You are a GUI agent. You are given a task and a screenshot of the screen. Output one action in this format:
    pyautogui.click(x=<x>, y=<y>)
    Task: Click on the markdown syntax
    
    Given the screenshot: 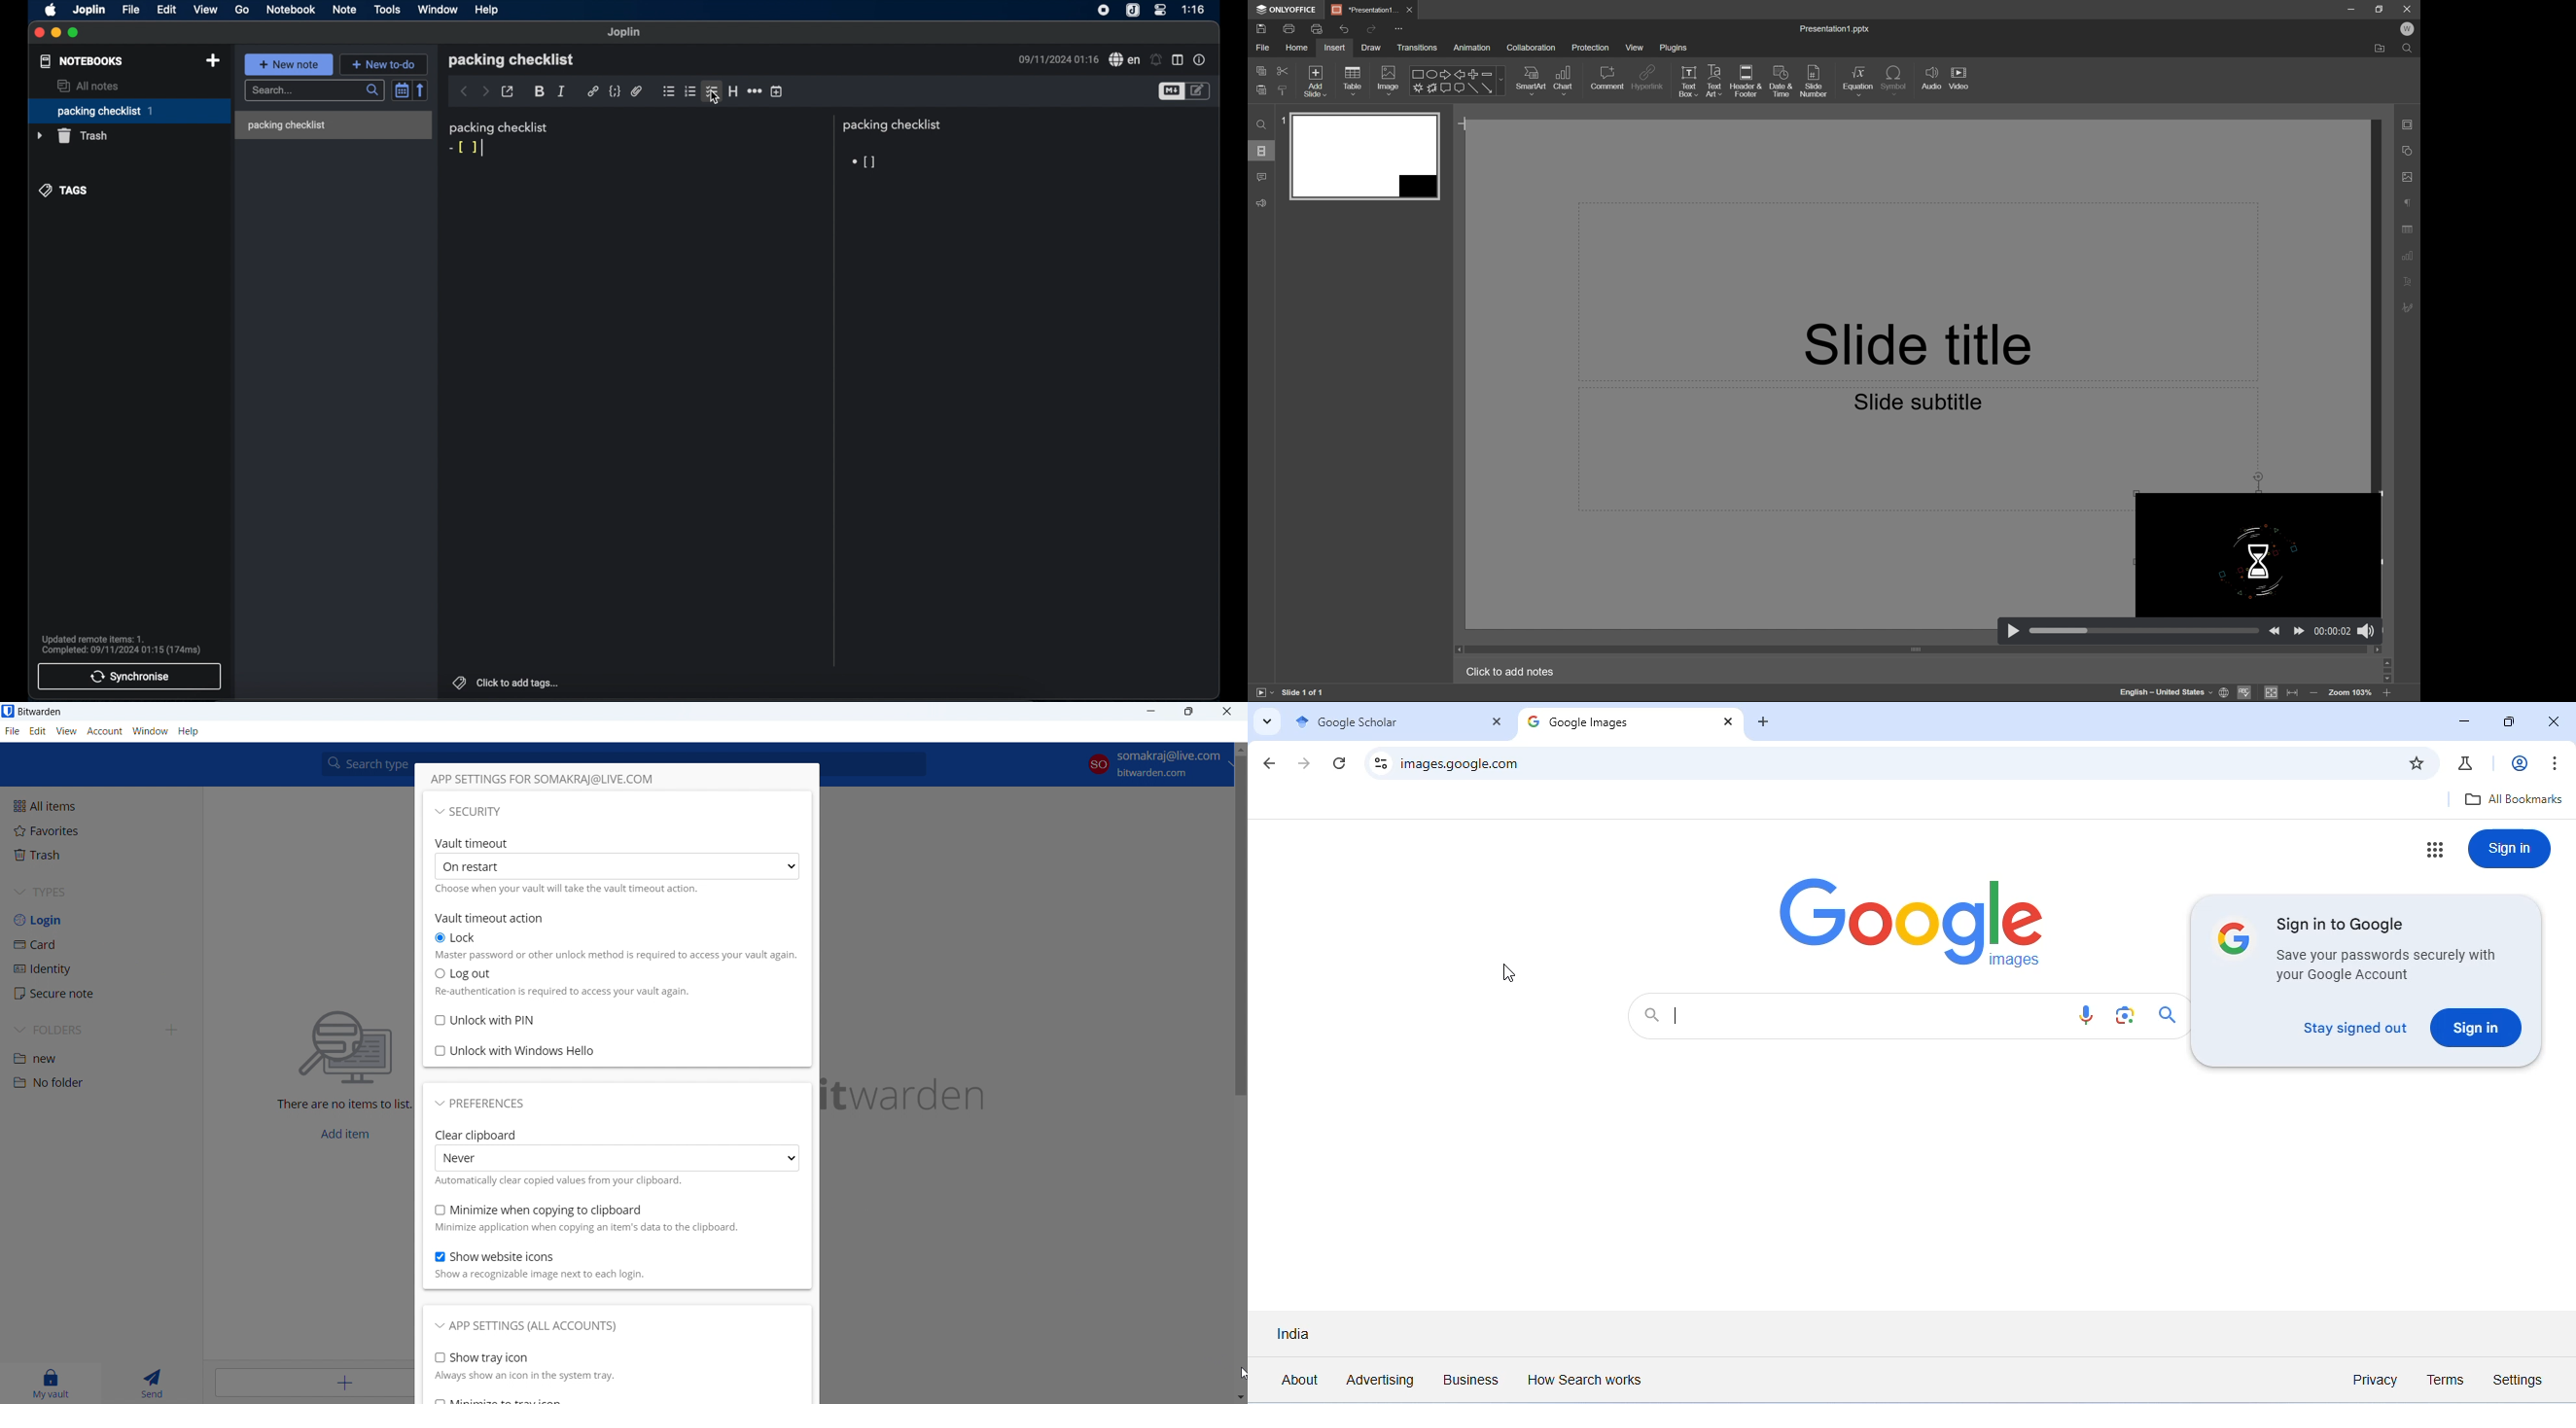 What is the action you would take?
    pyautogui.click(x=464, y=147)
    